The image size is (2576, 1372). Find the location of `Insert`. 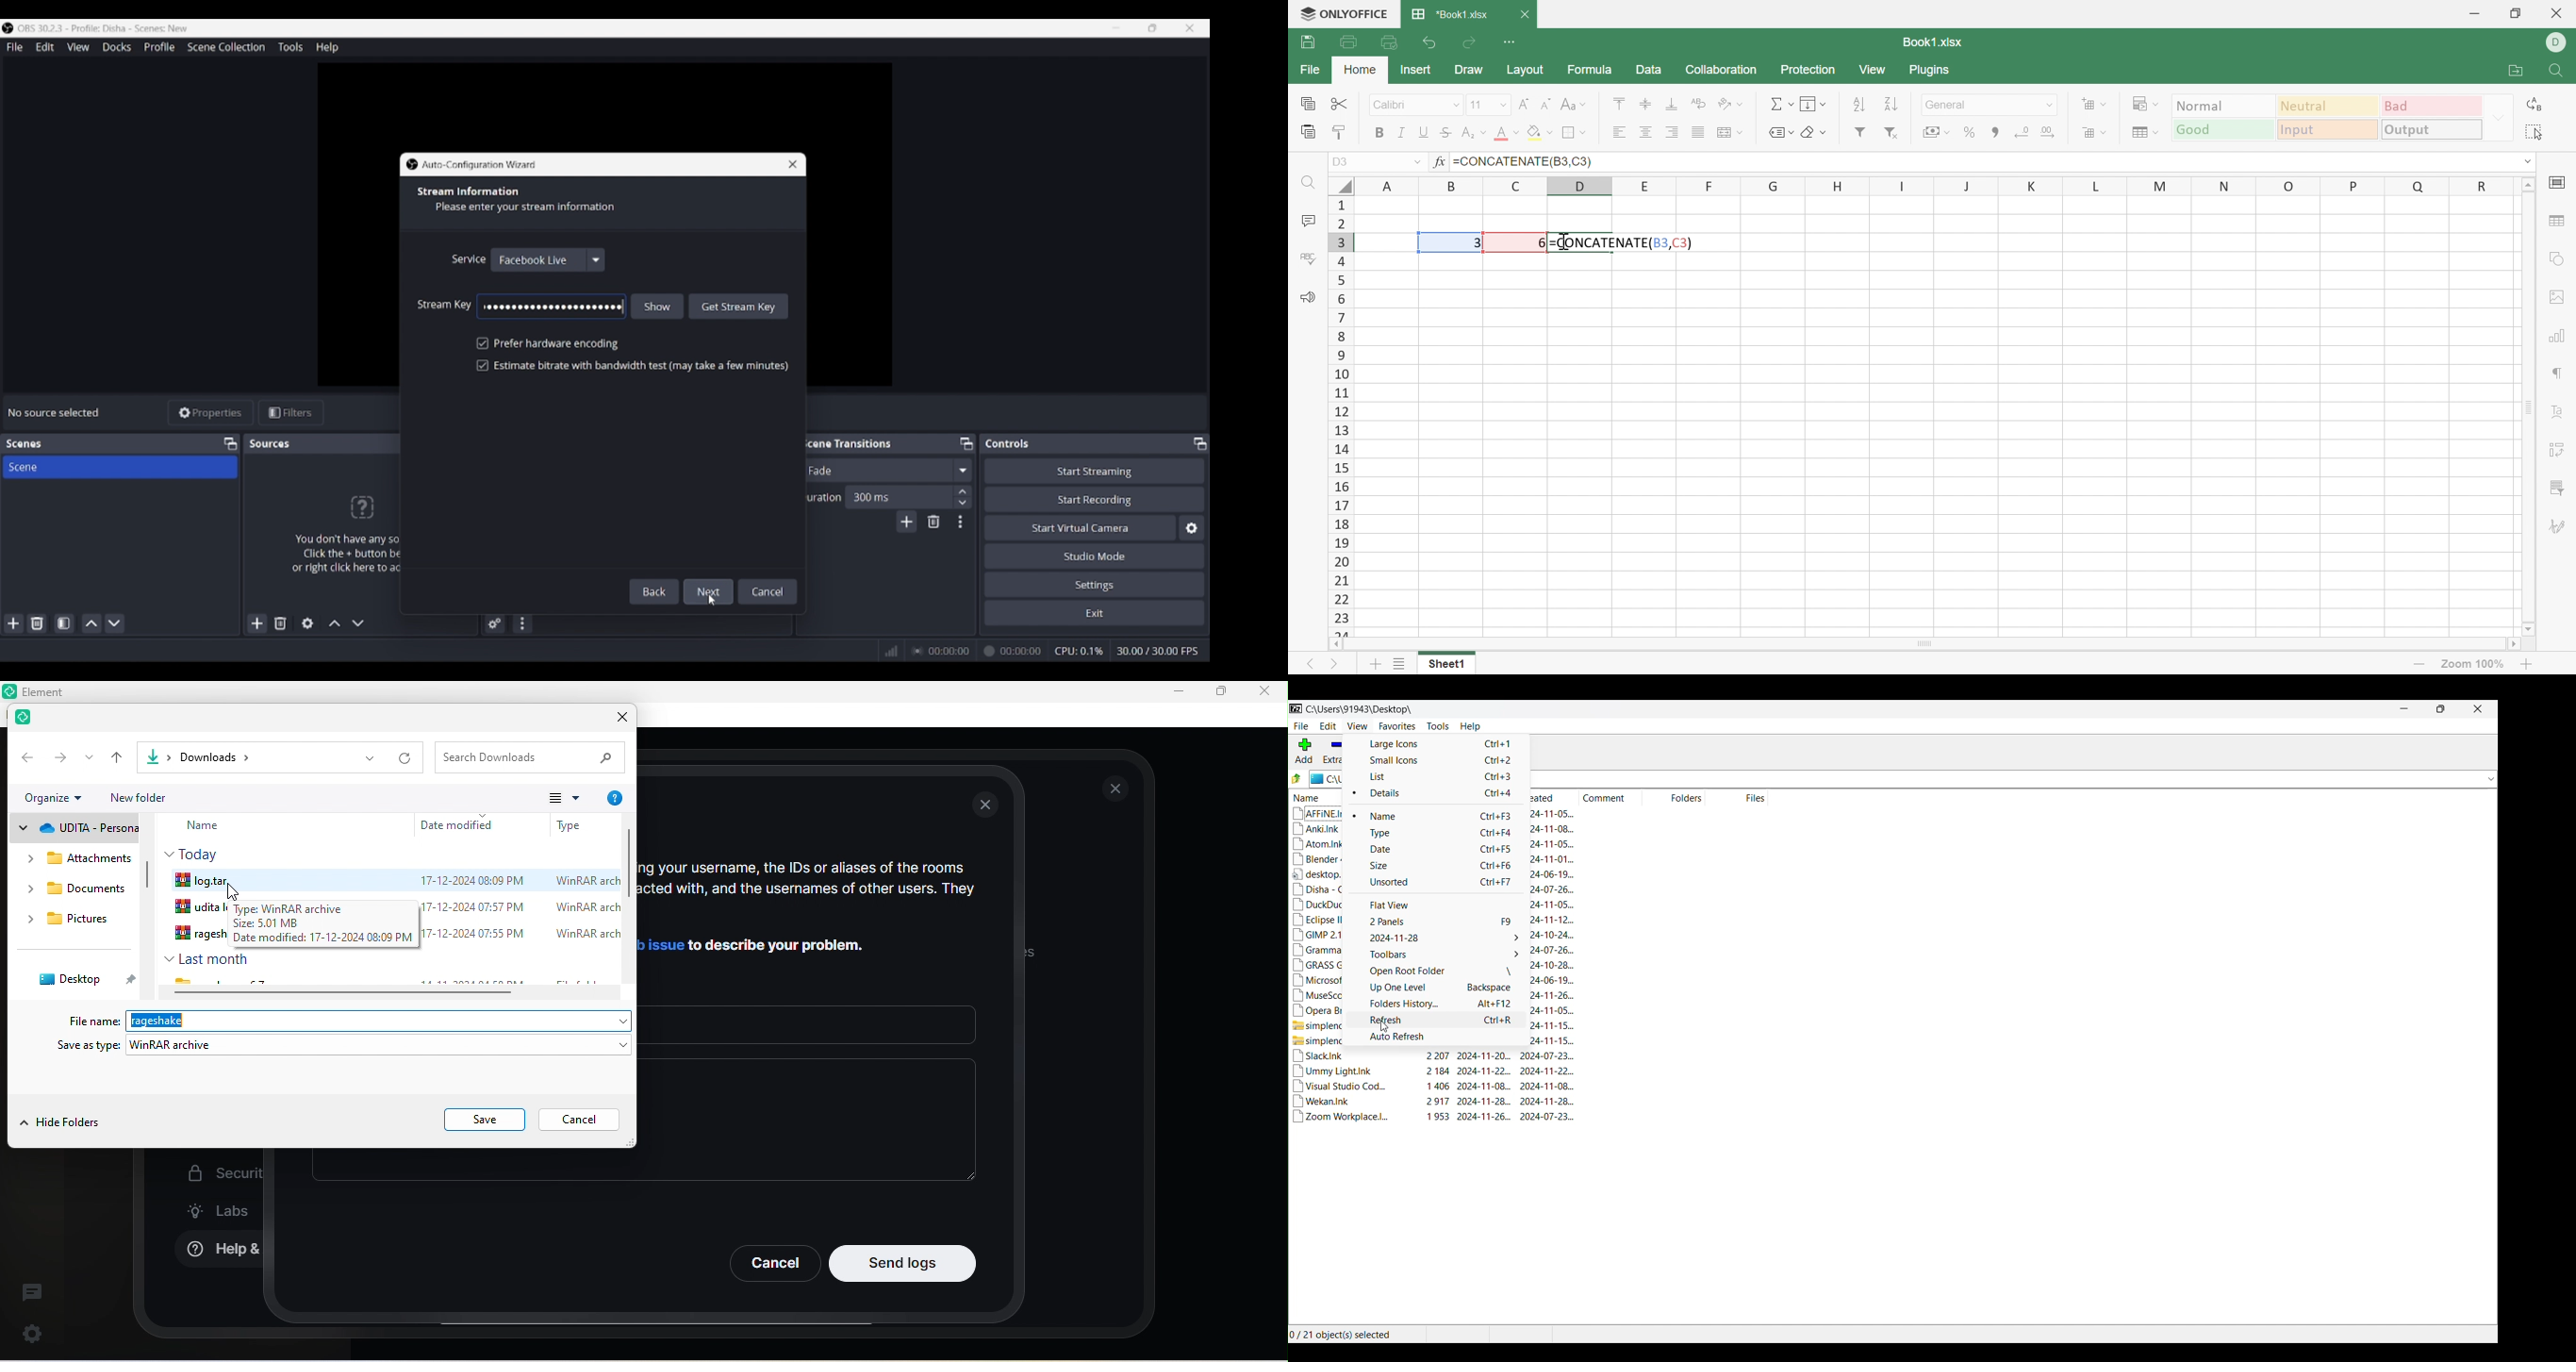

Insert is located at coordinates (1419, 70).